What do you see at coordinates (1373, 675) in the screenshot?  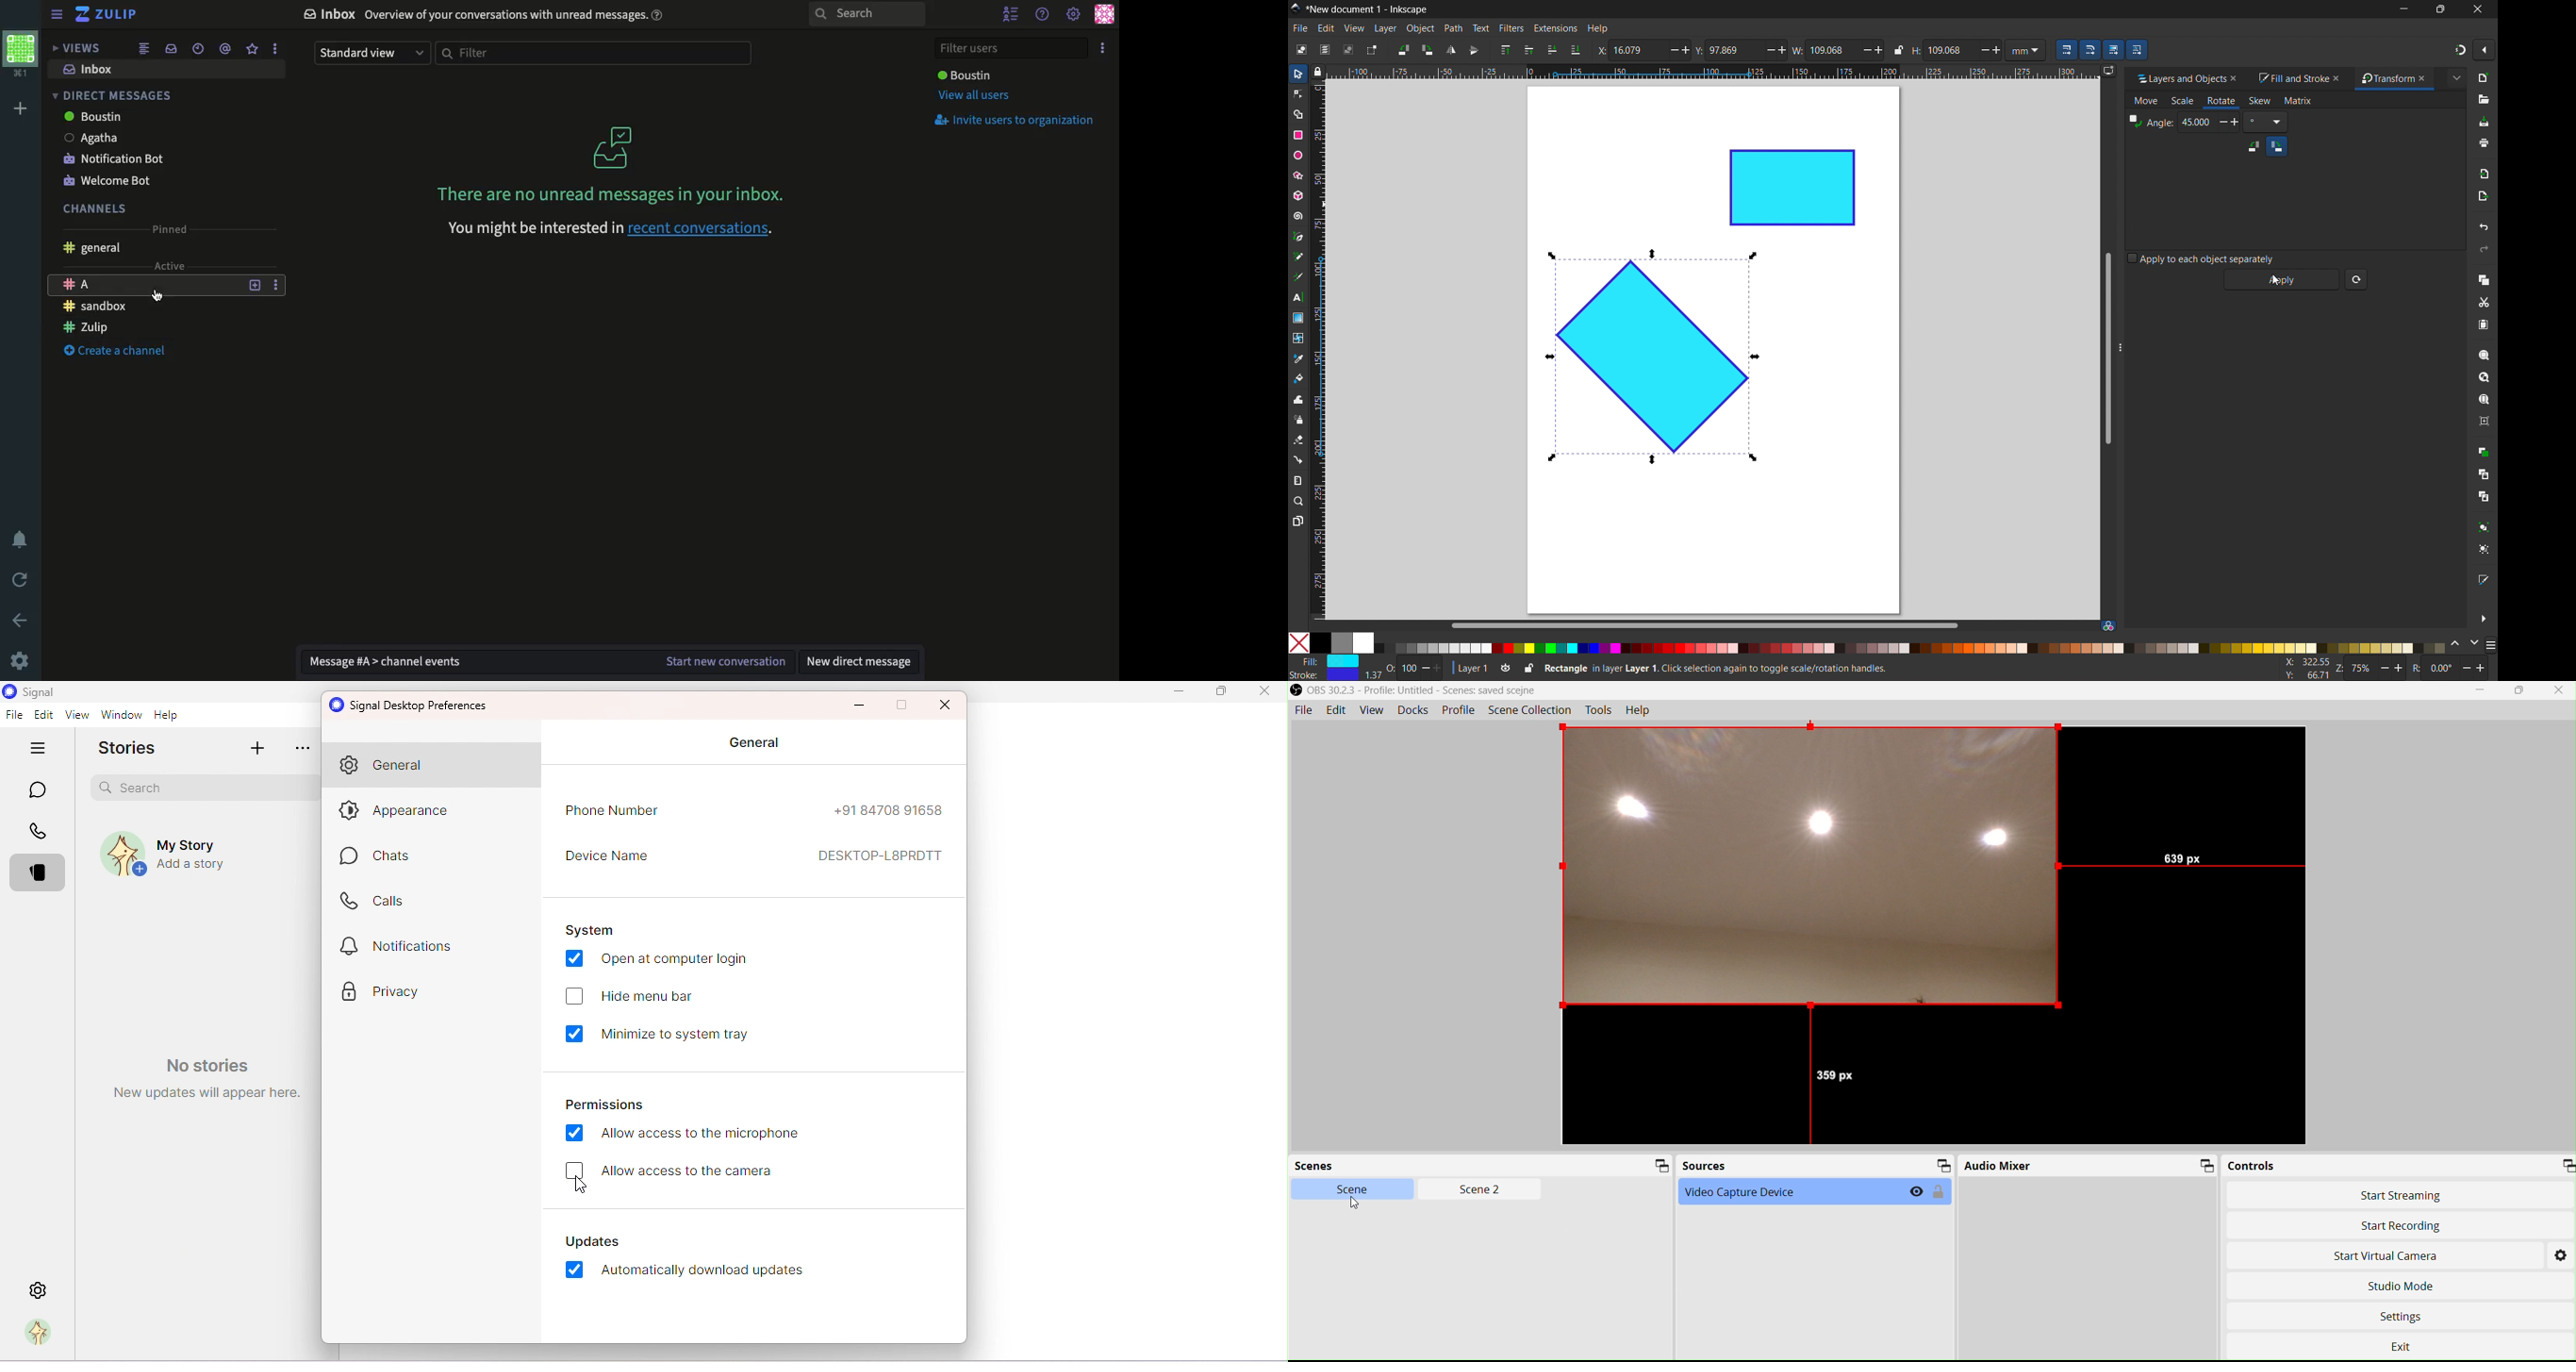 I see `width of stroke` at bounding box center [1373, 675].